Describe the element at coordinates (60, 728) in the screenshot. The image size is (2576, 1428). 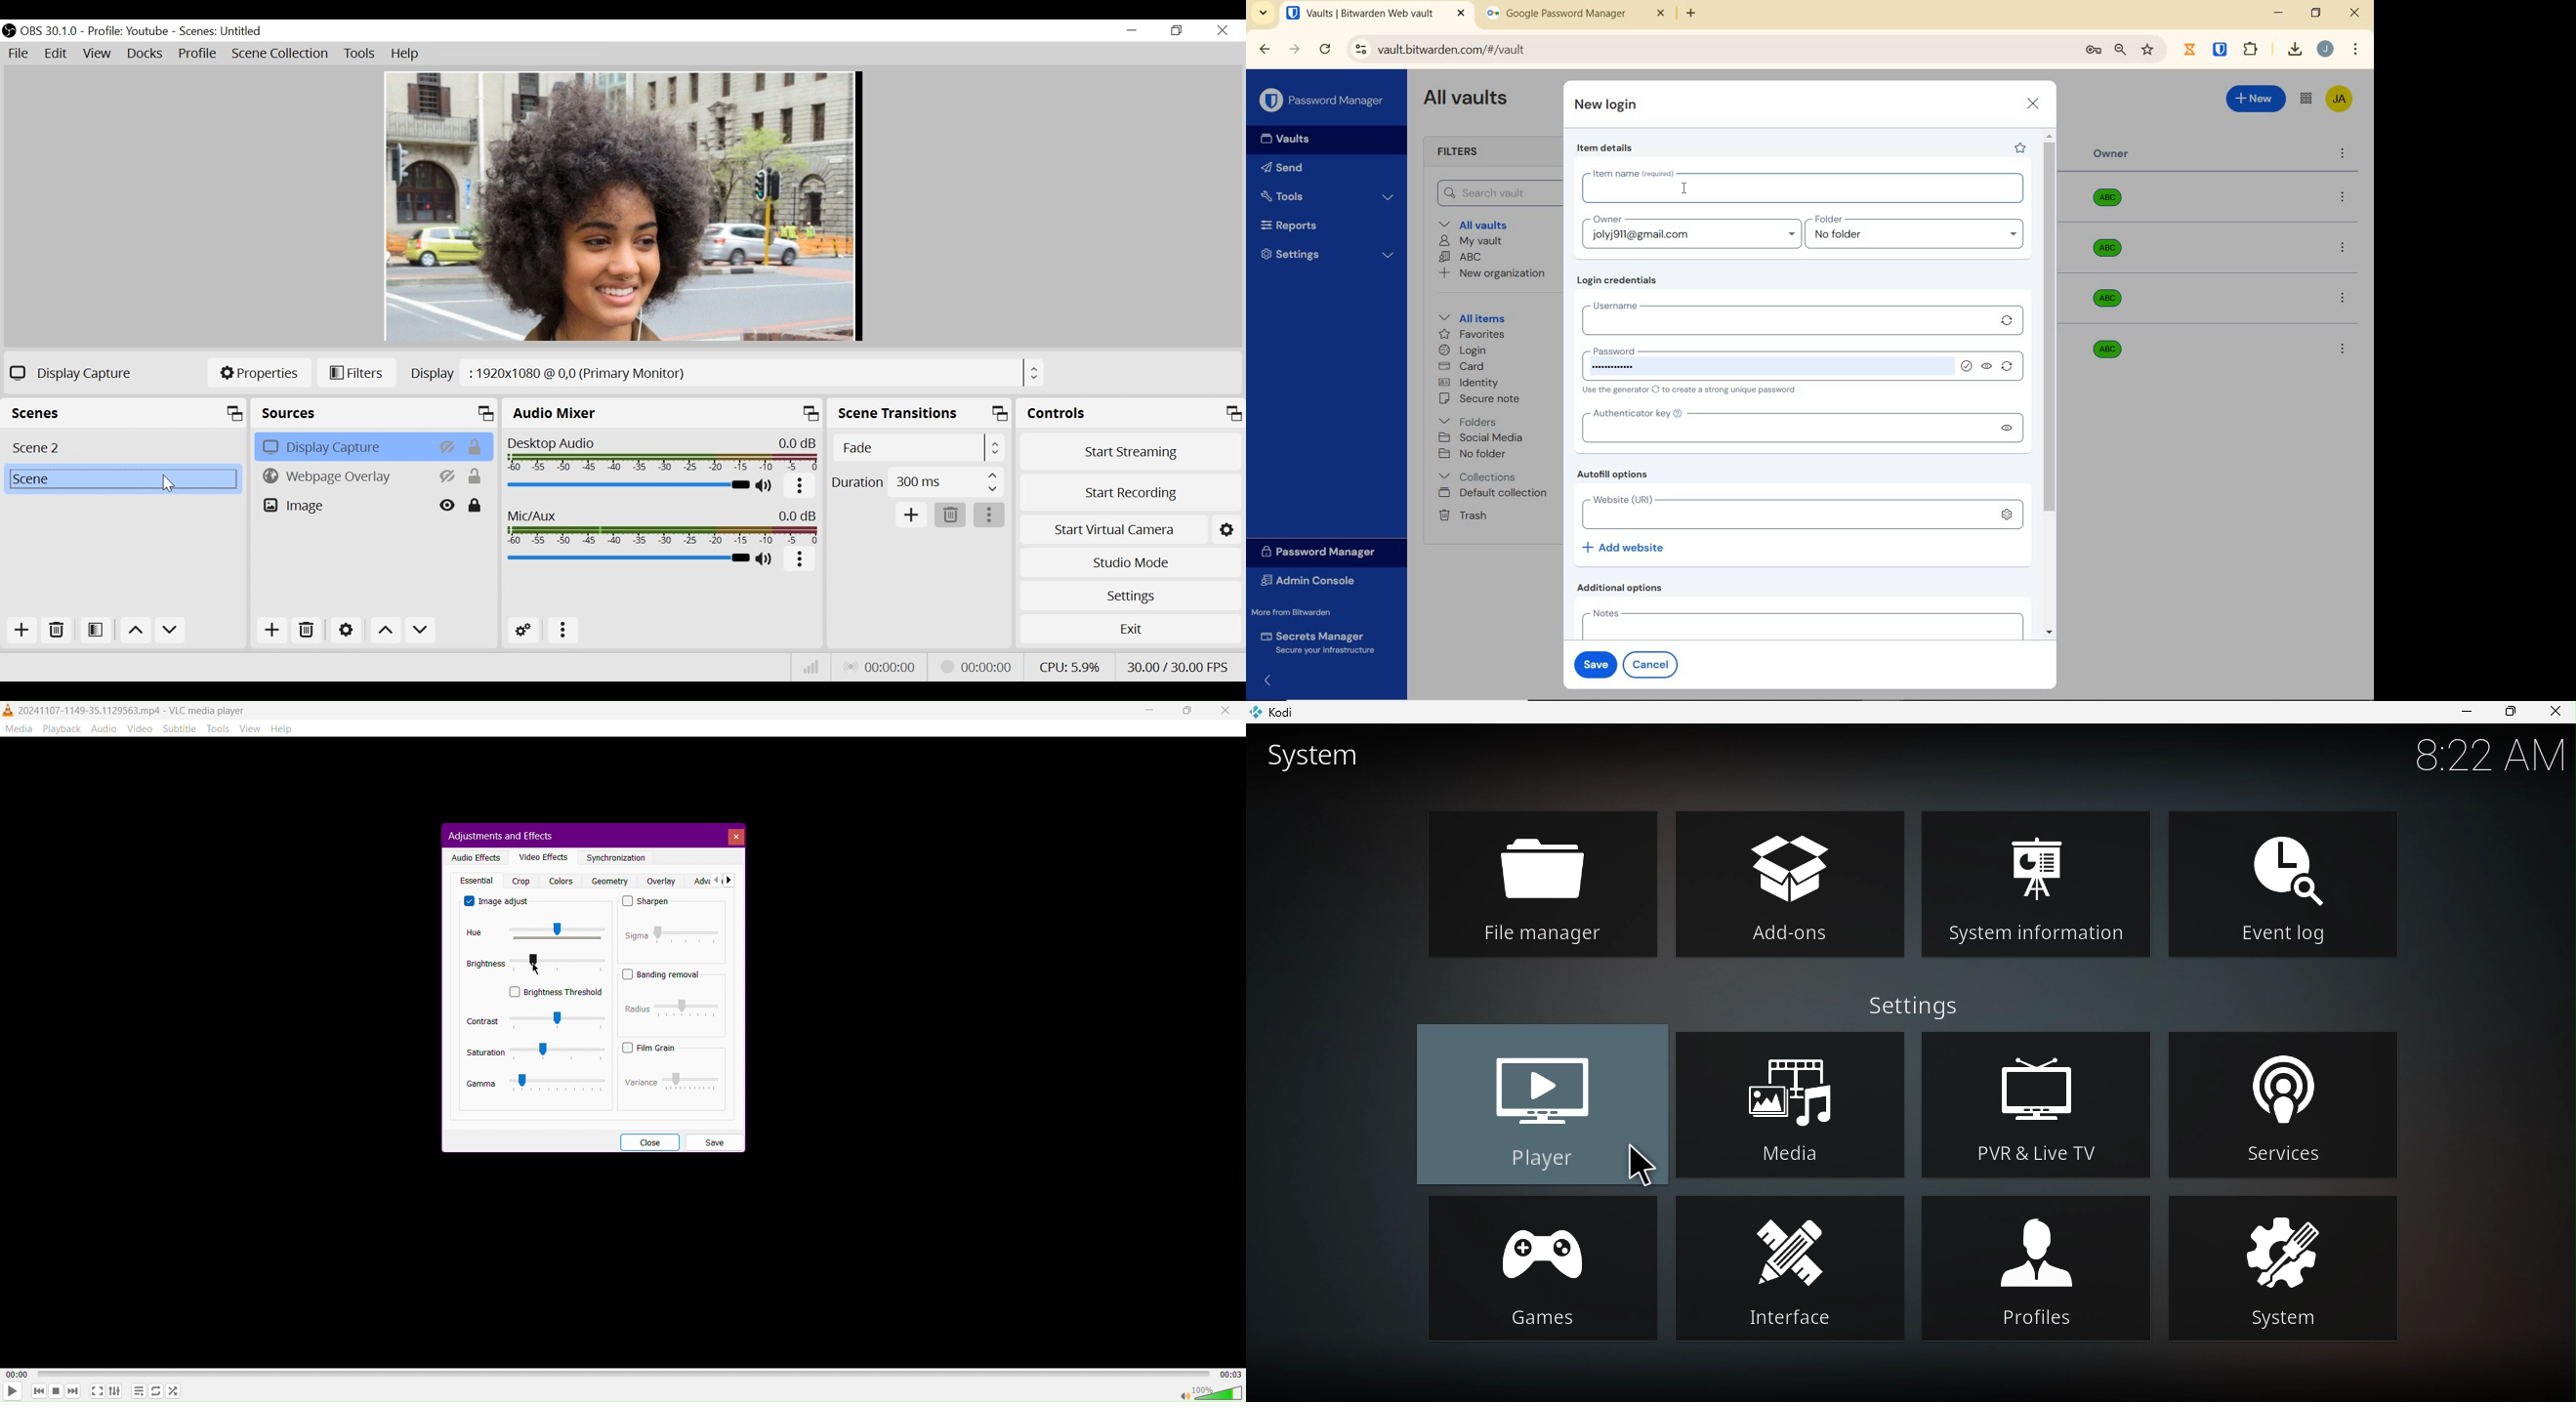
I see `Playback` at that location.